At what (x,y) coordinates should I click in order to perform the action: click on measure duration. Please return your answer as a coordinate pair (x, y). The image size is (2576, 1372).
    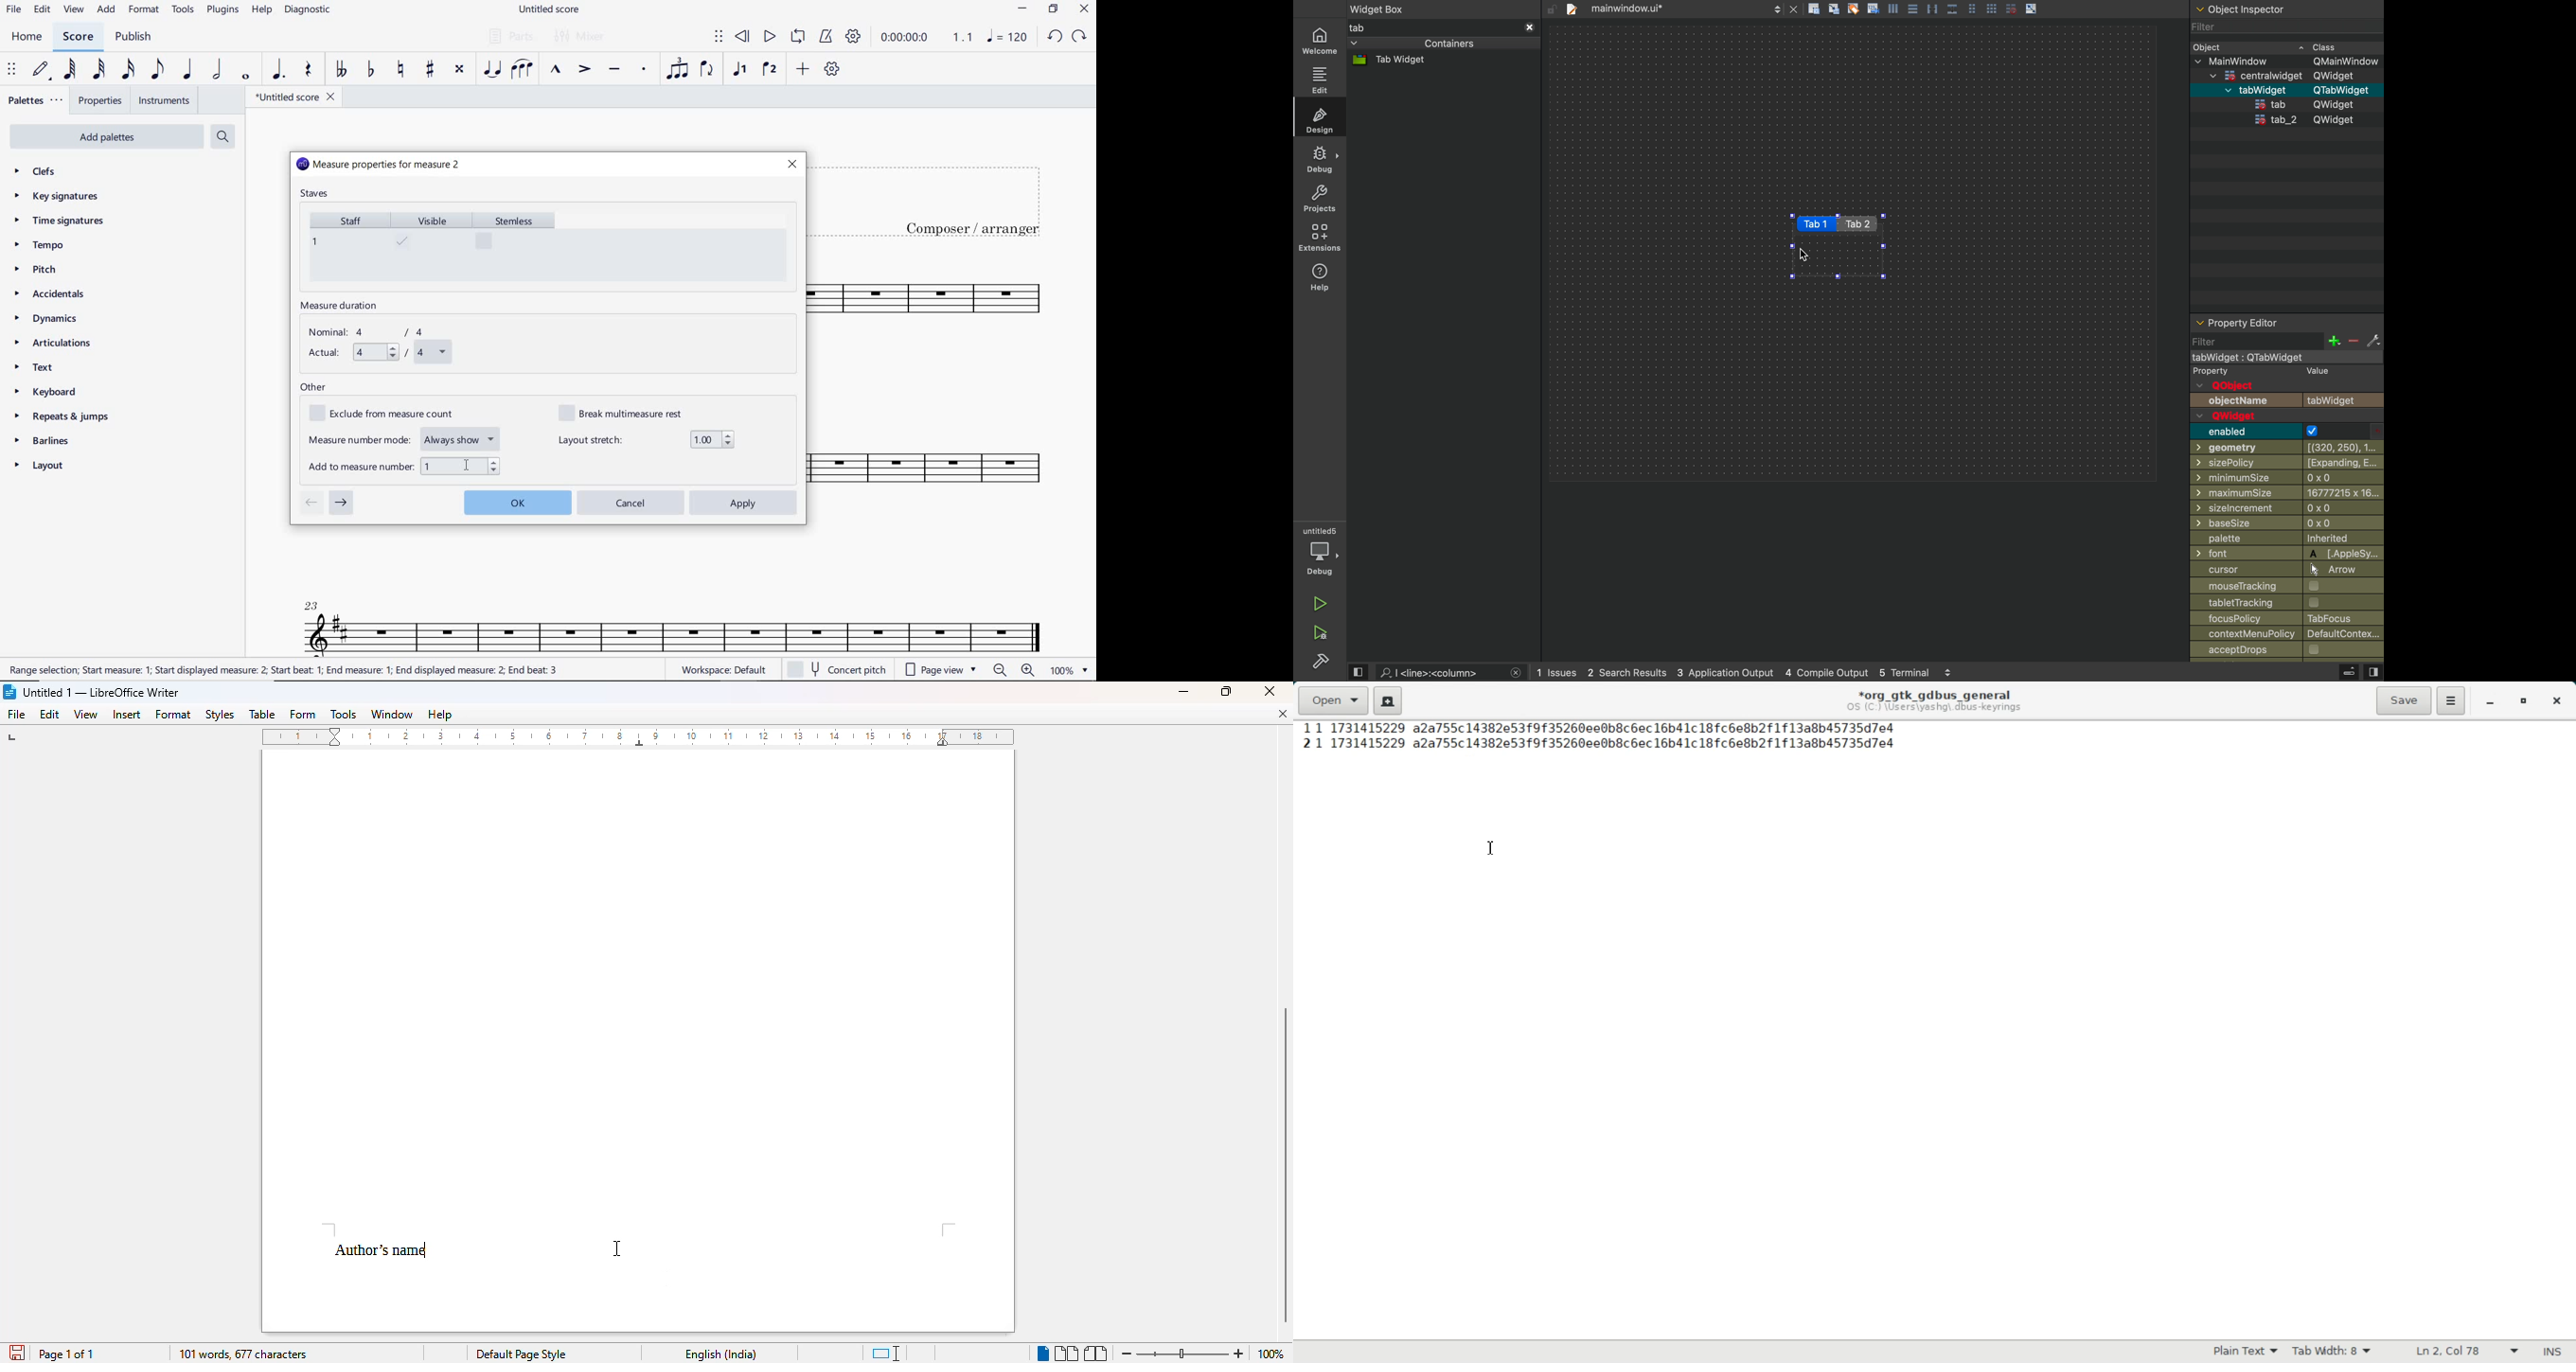
    Looking at the image, I should click on (343, 307).